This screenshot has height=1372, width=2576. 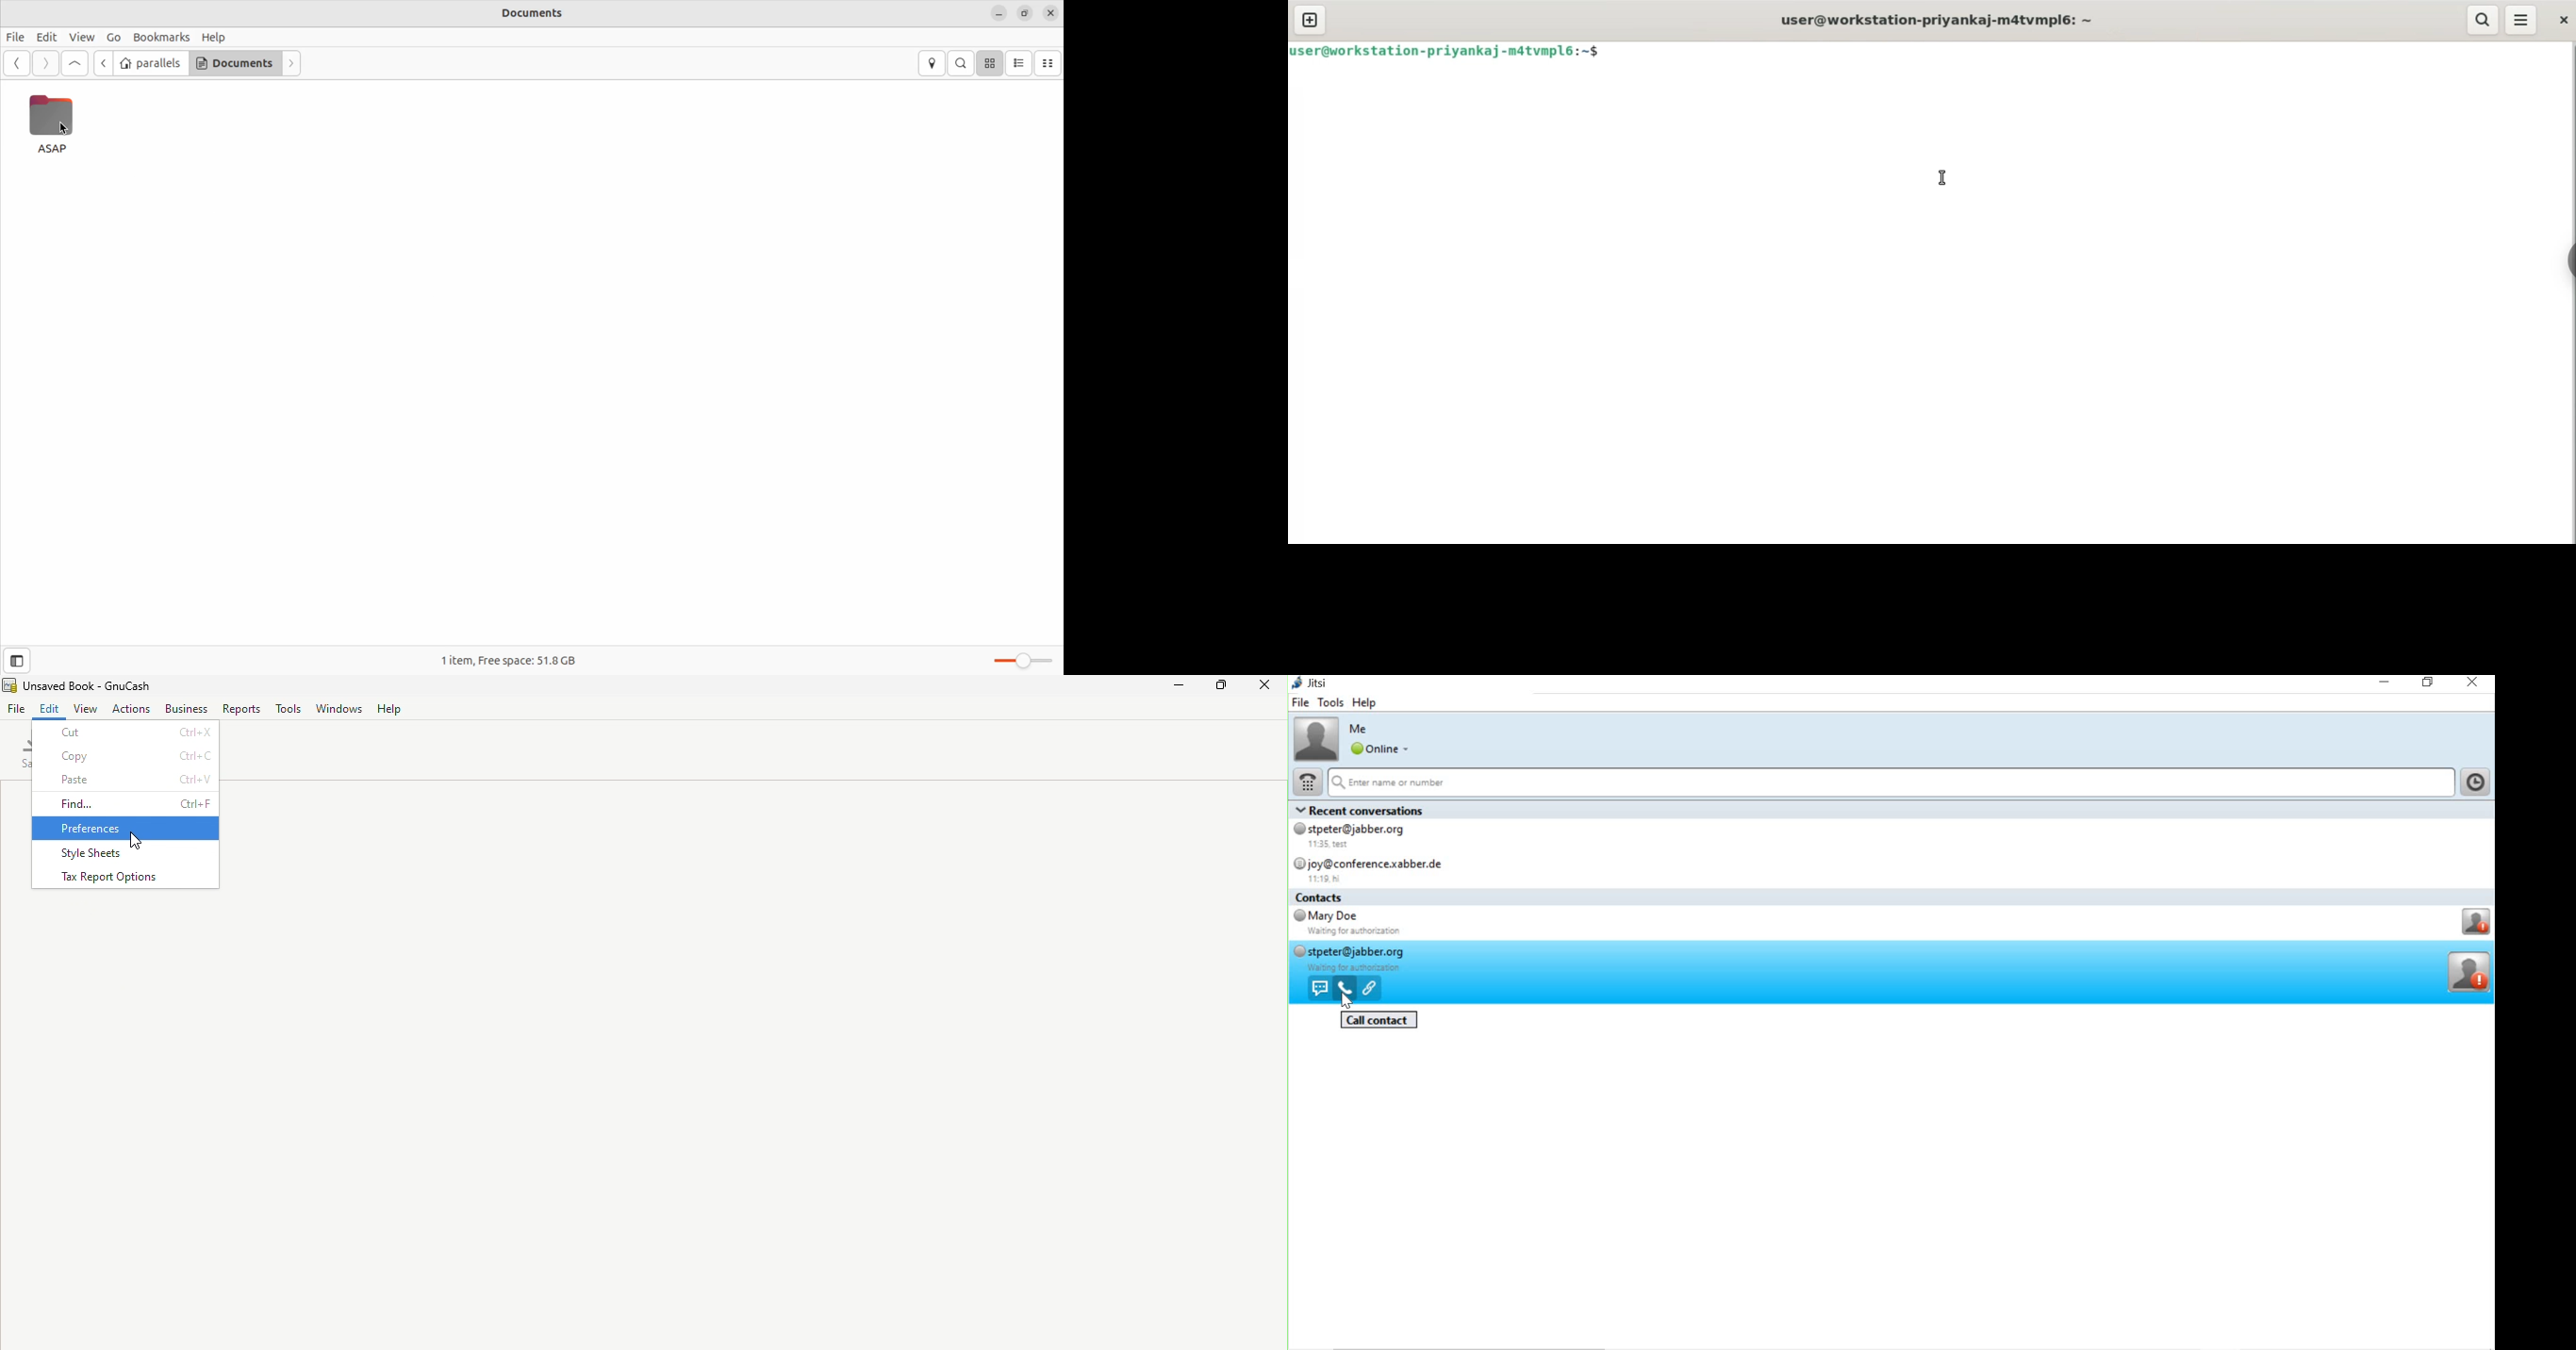 I want to click on online, so click(x=1379, y=749).